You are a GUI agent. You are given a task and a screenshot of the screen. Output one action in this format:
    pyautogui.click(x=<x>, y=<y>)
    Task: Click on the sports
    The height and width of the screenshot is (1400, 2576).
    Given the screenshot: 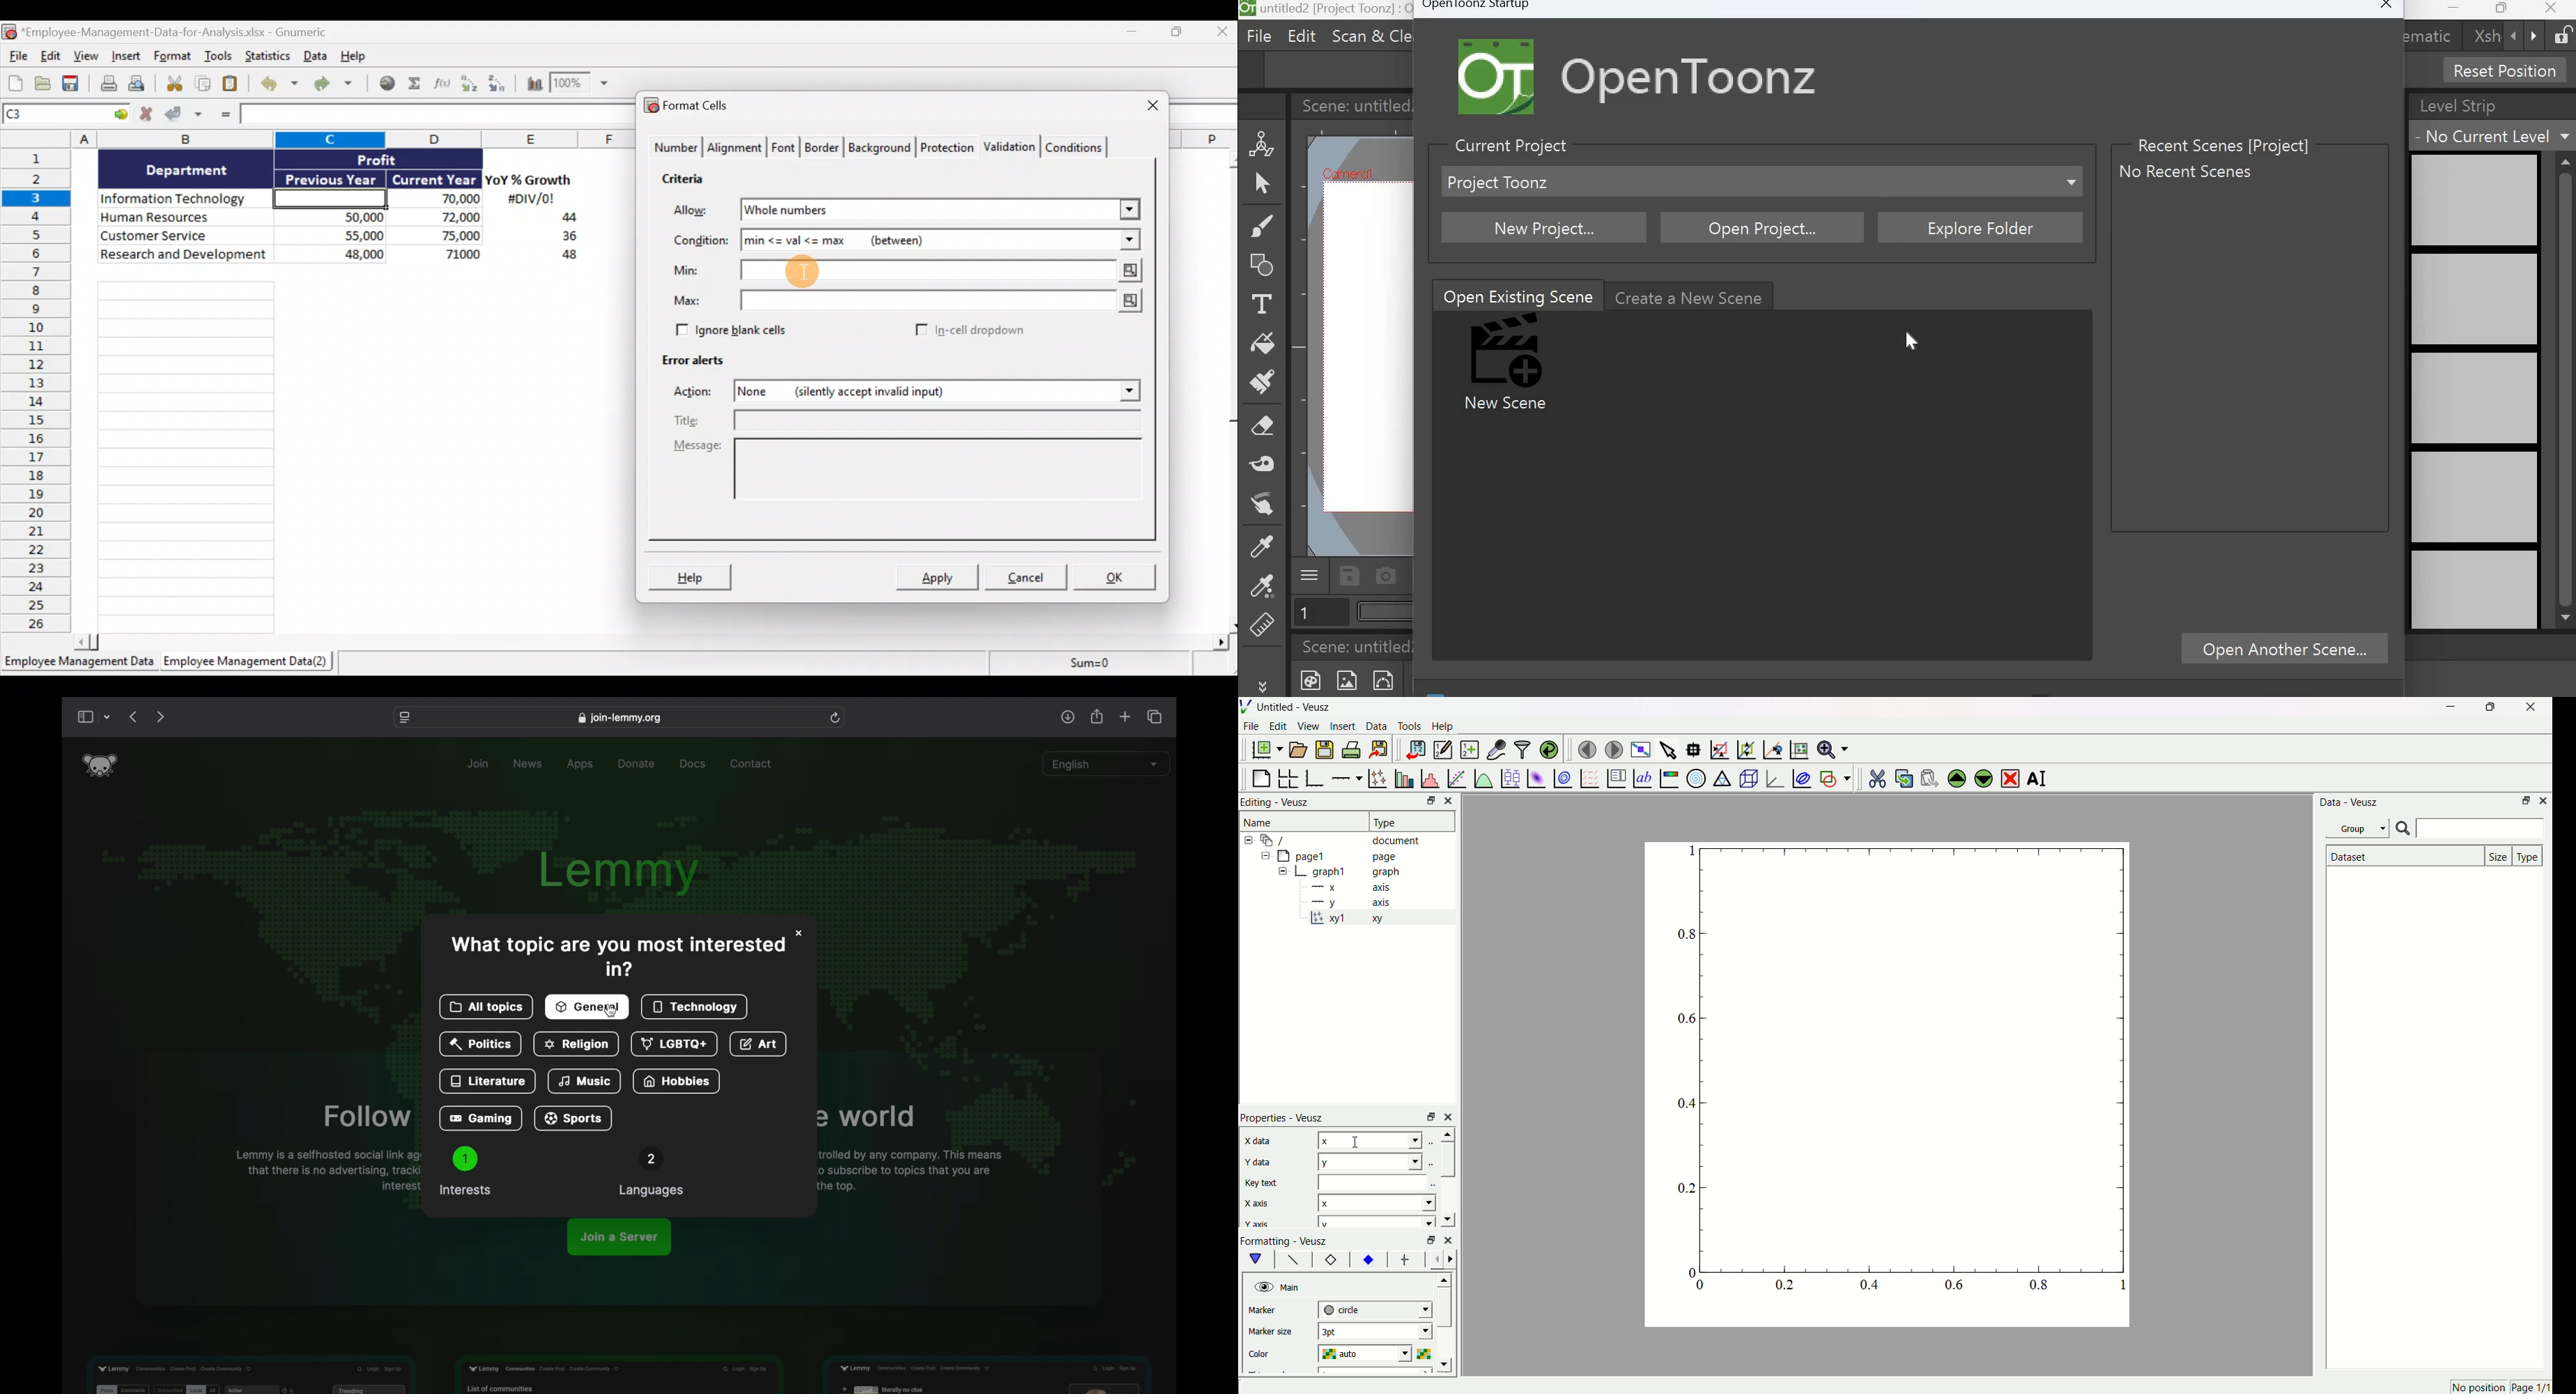 What is the action you would take?
    pyautogui.click(x=574, y=1118)
    